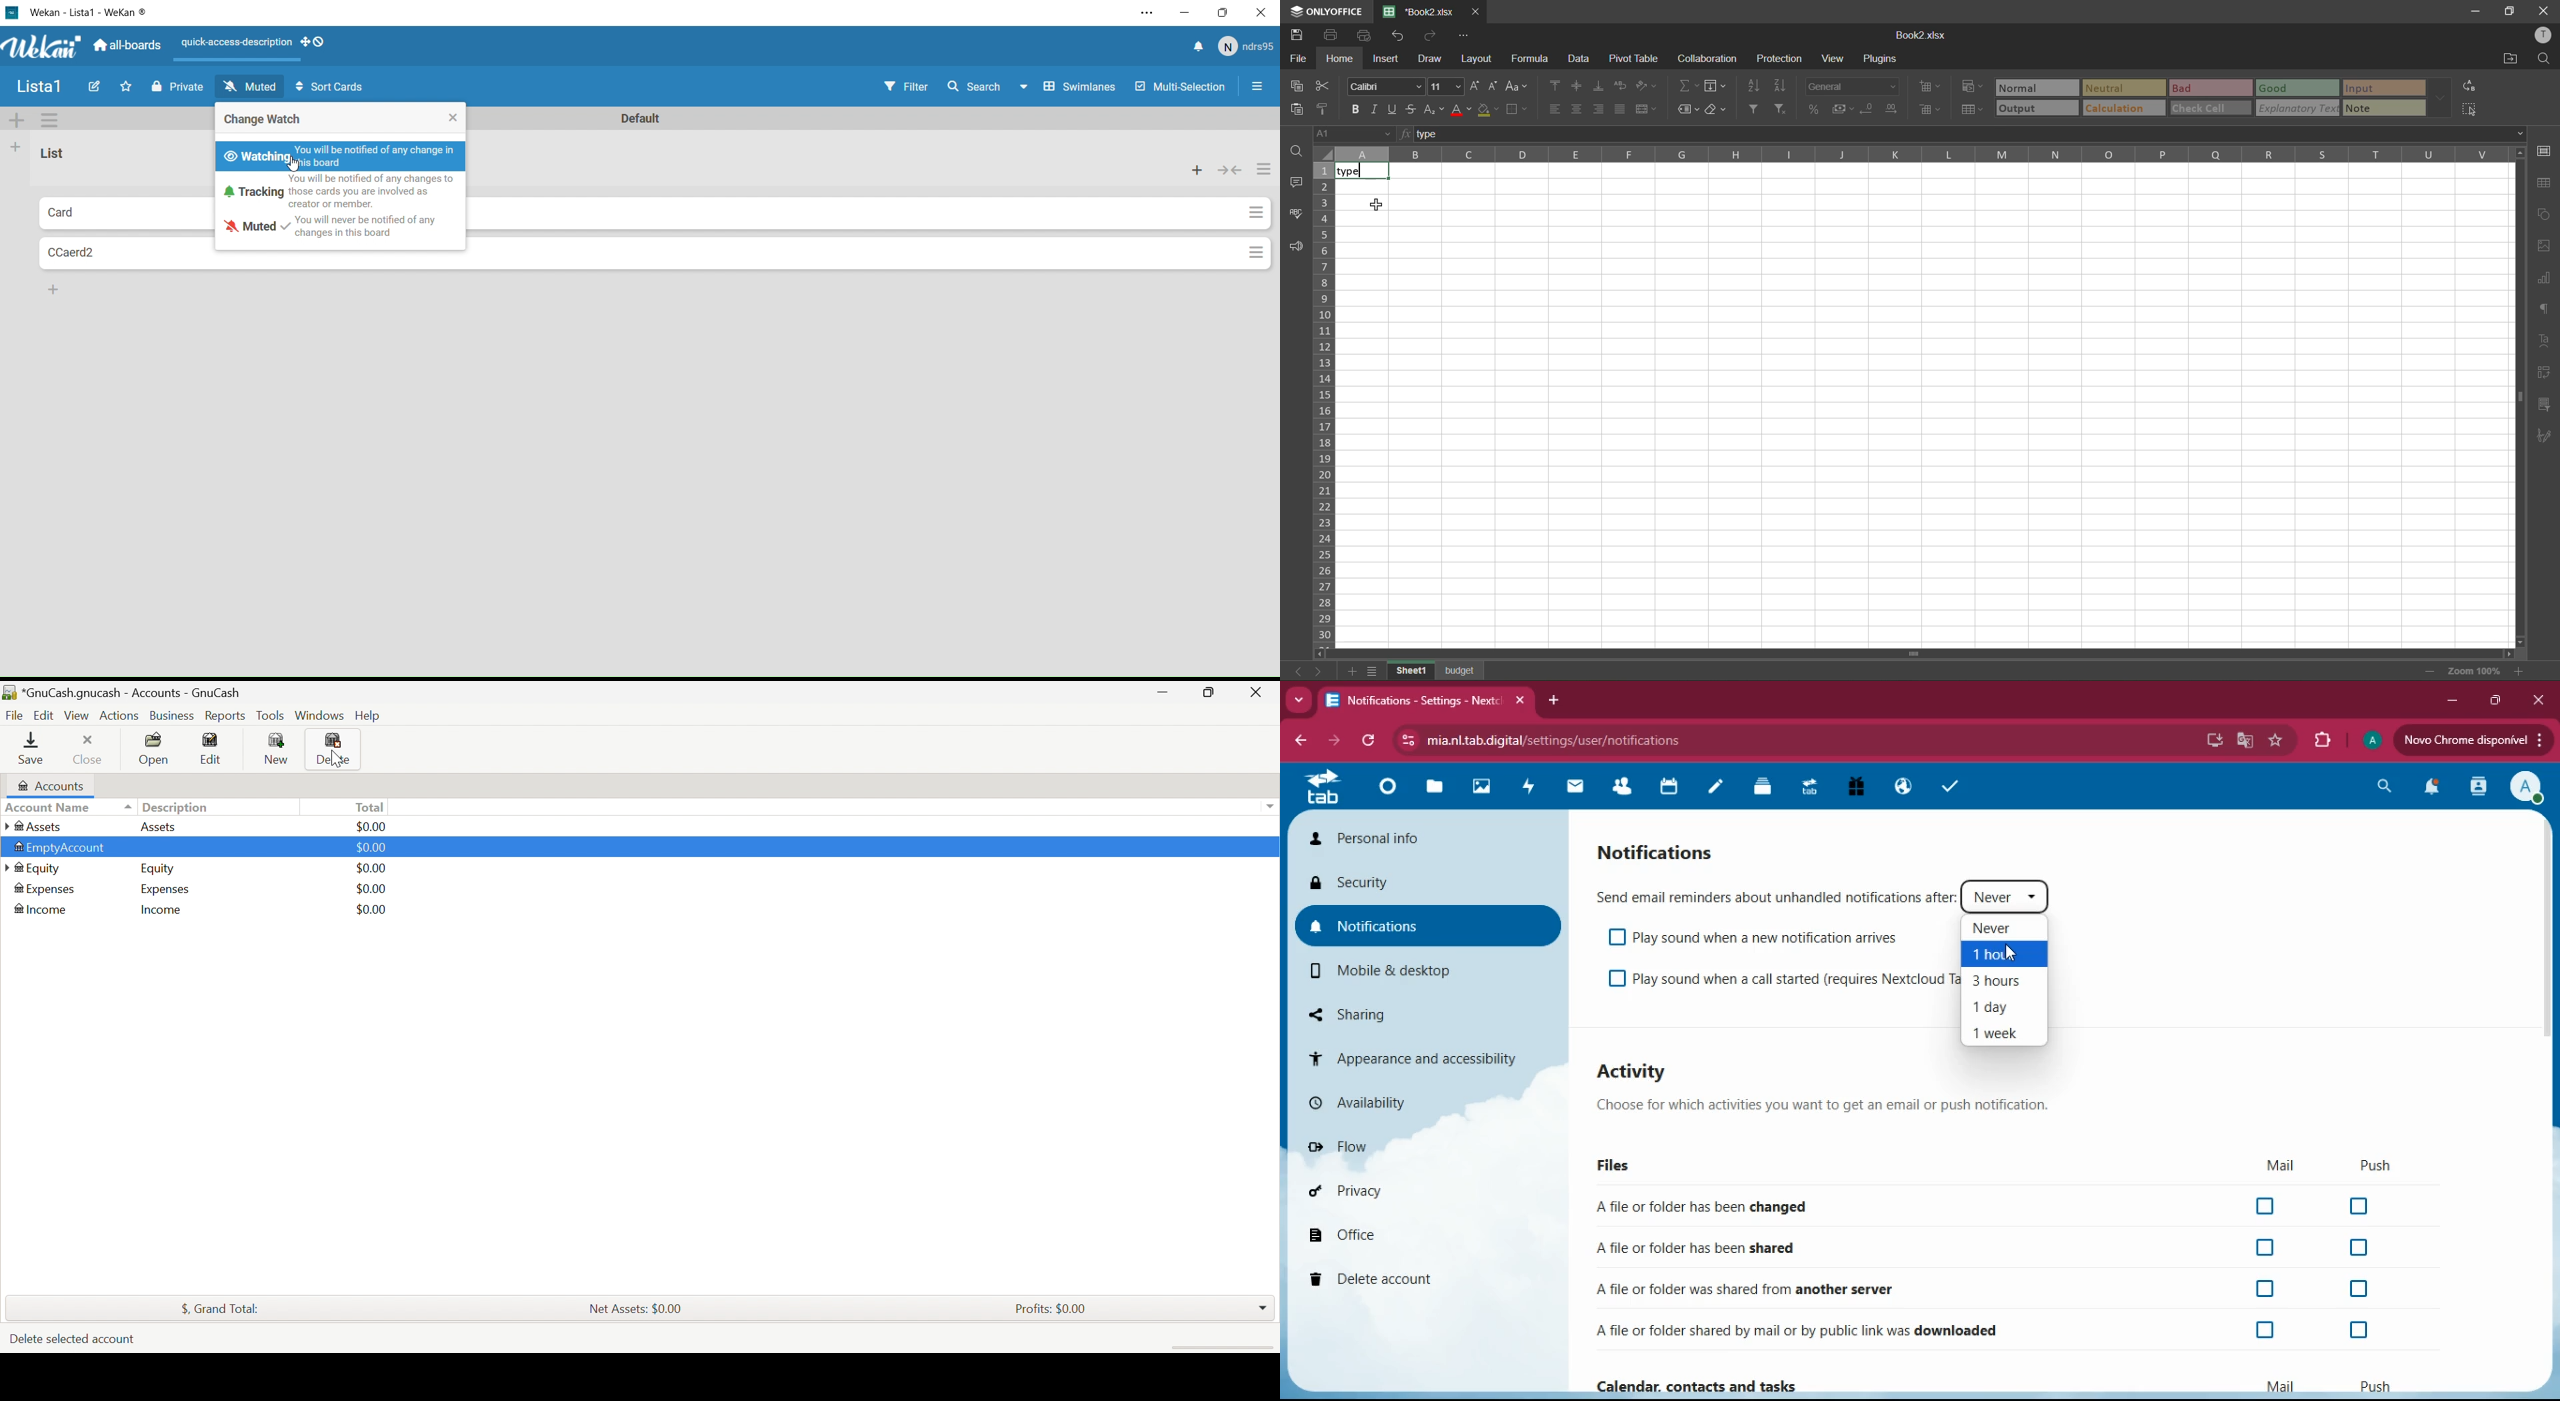 This screenshot has width=2576, height=1428. I want to click on Options, so click(1255, 253).